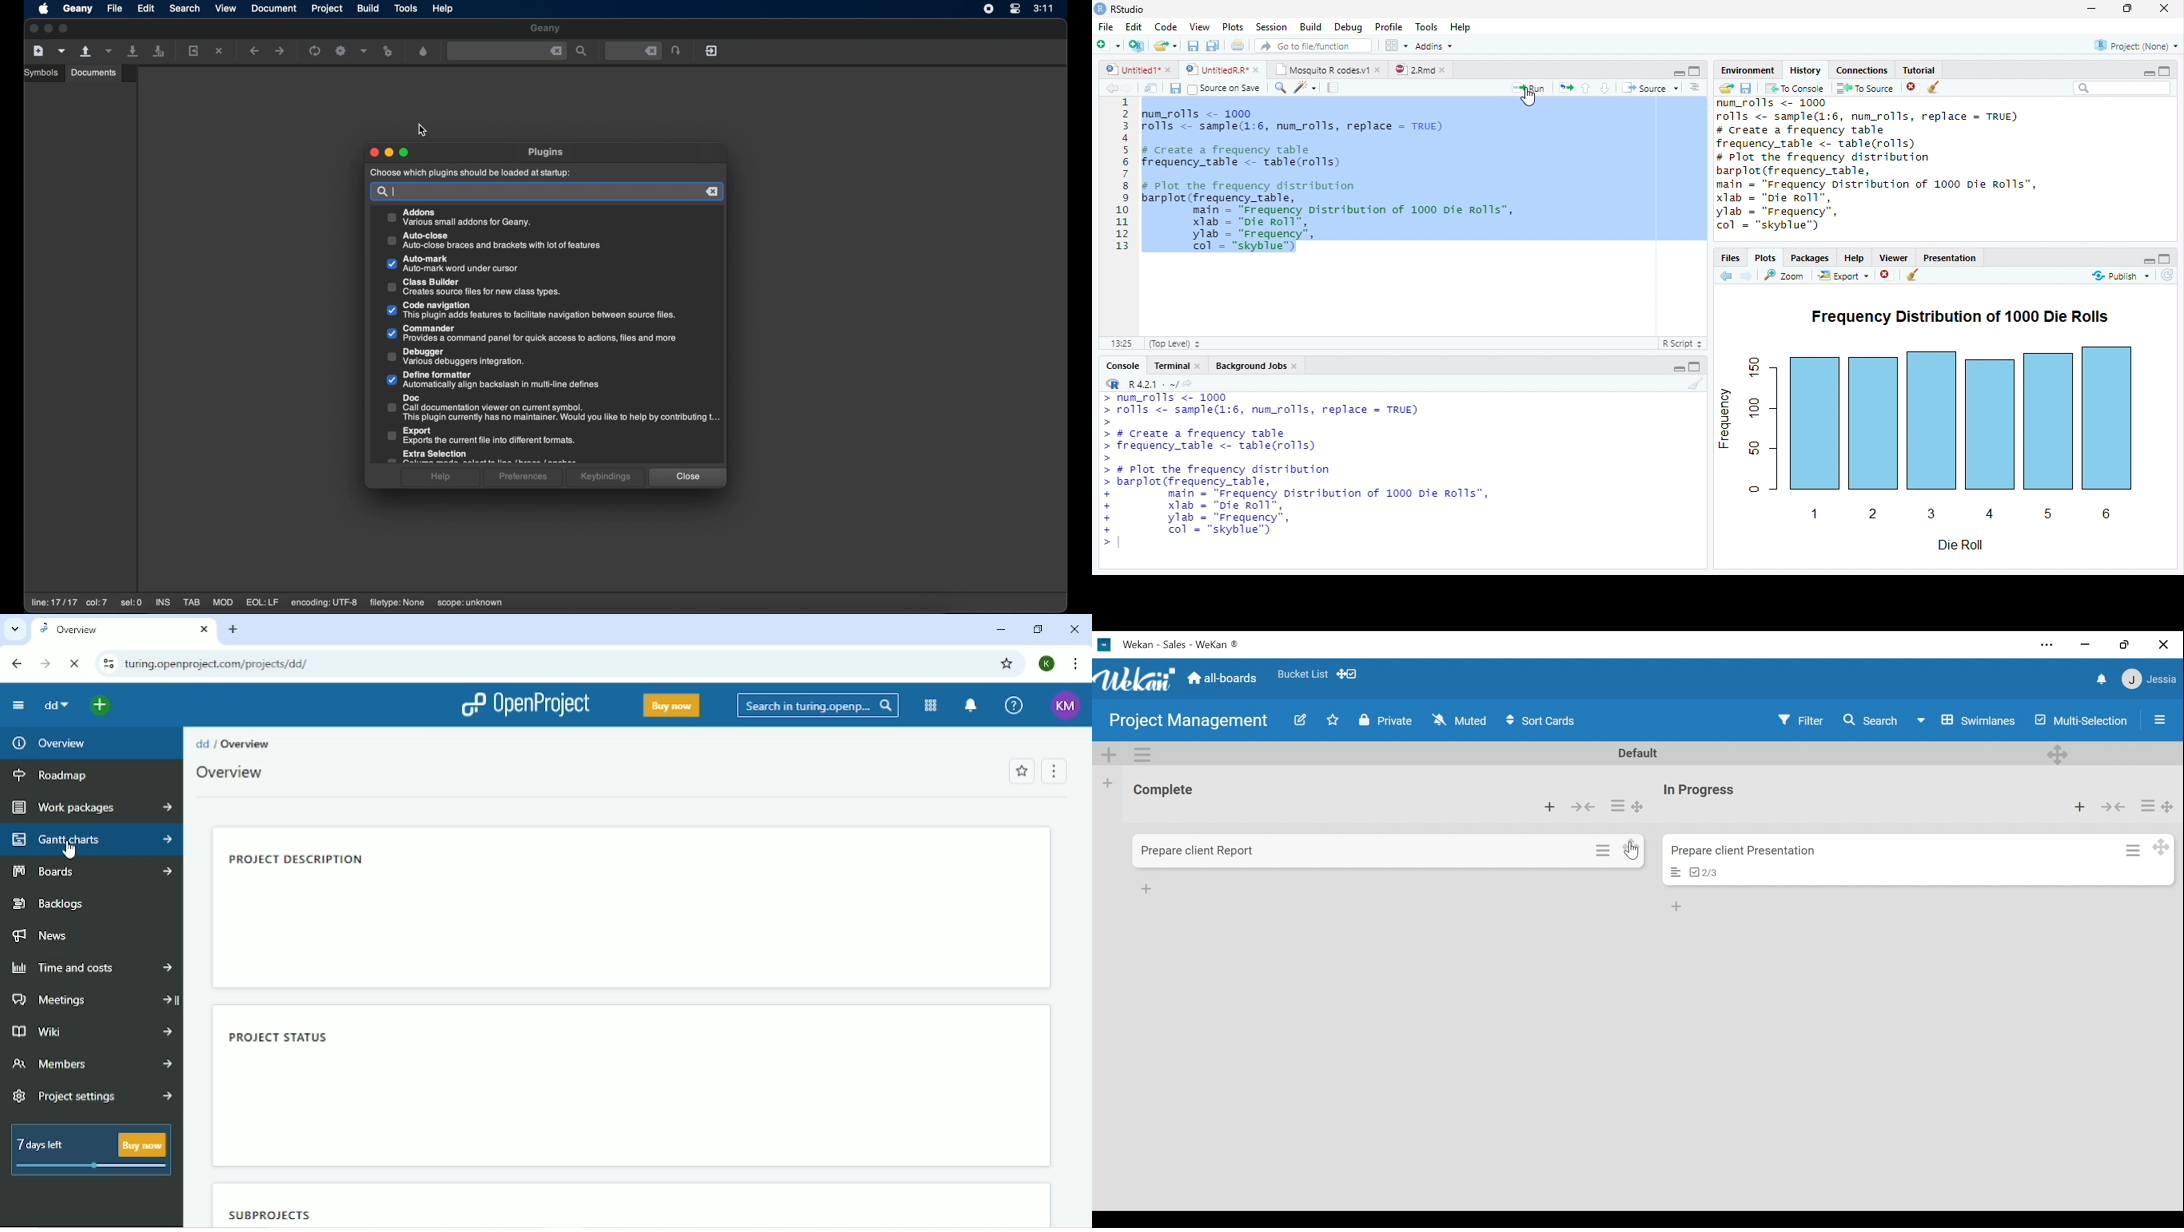 This screenshot has height=1232, width=2184. What do you see at coordinates (1587, 89) in the screenshot?
I see `Go to previous section of code` at bounding box center [1587, 89].